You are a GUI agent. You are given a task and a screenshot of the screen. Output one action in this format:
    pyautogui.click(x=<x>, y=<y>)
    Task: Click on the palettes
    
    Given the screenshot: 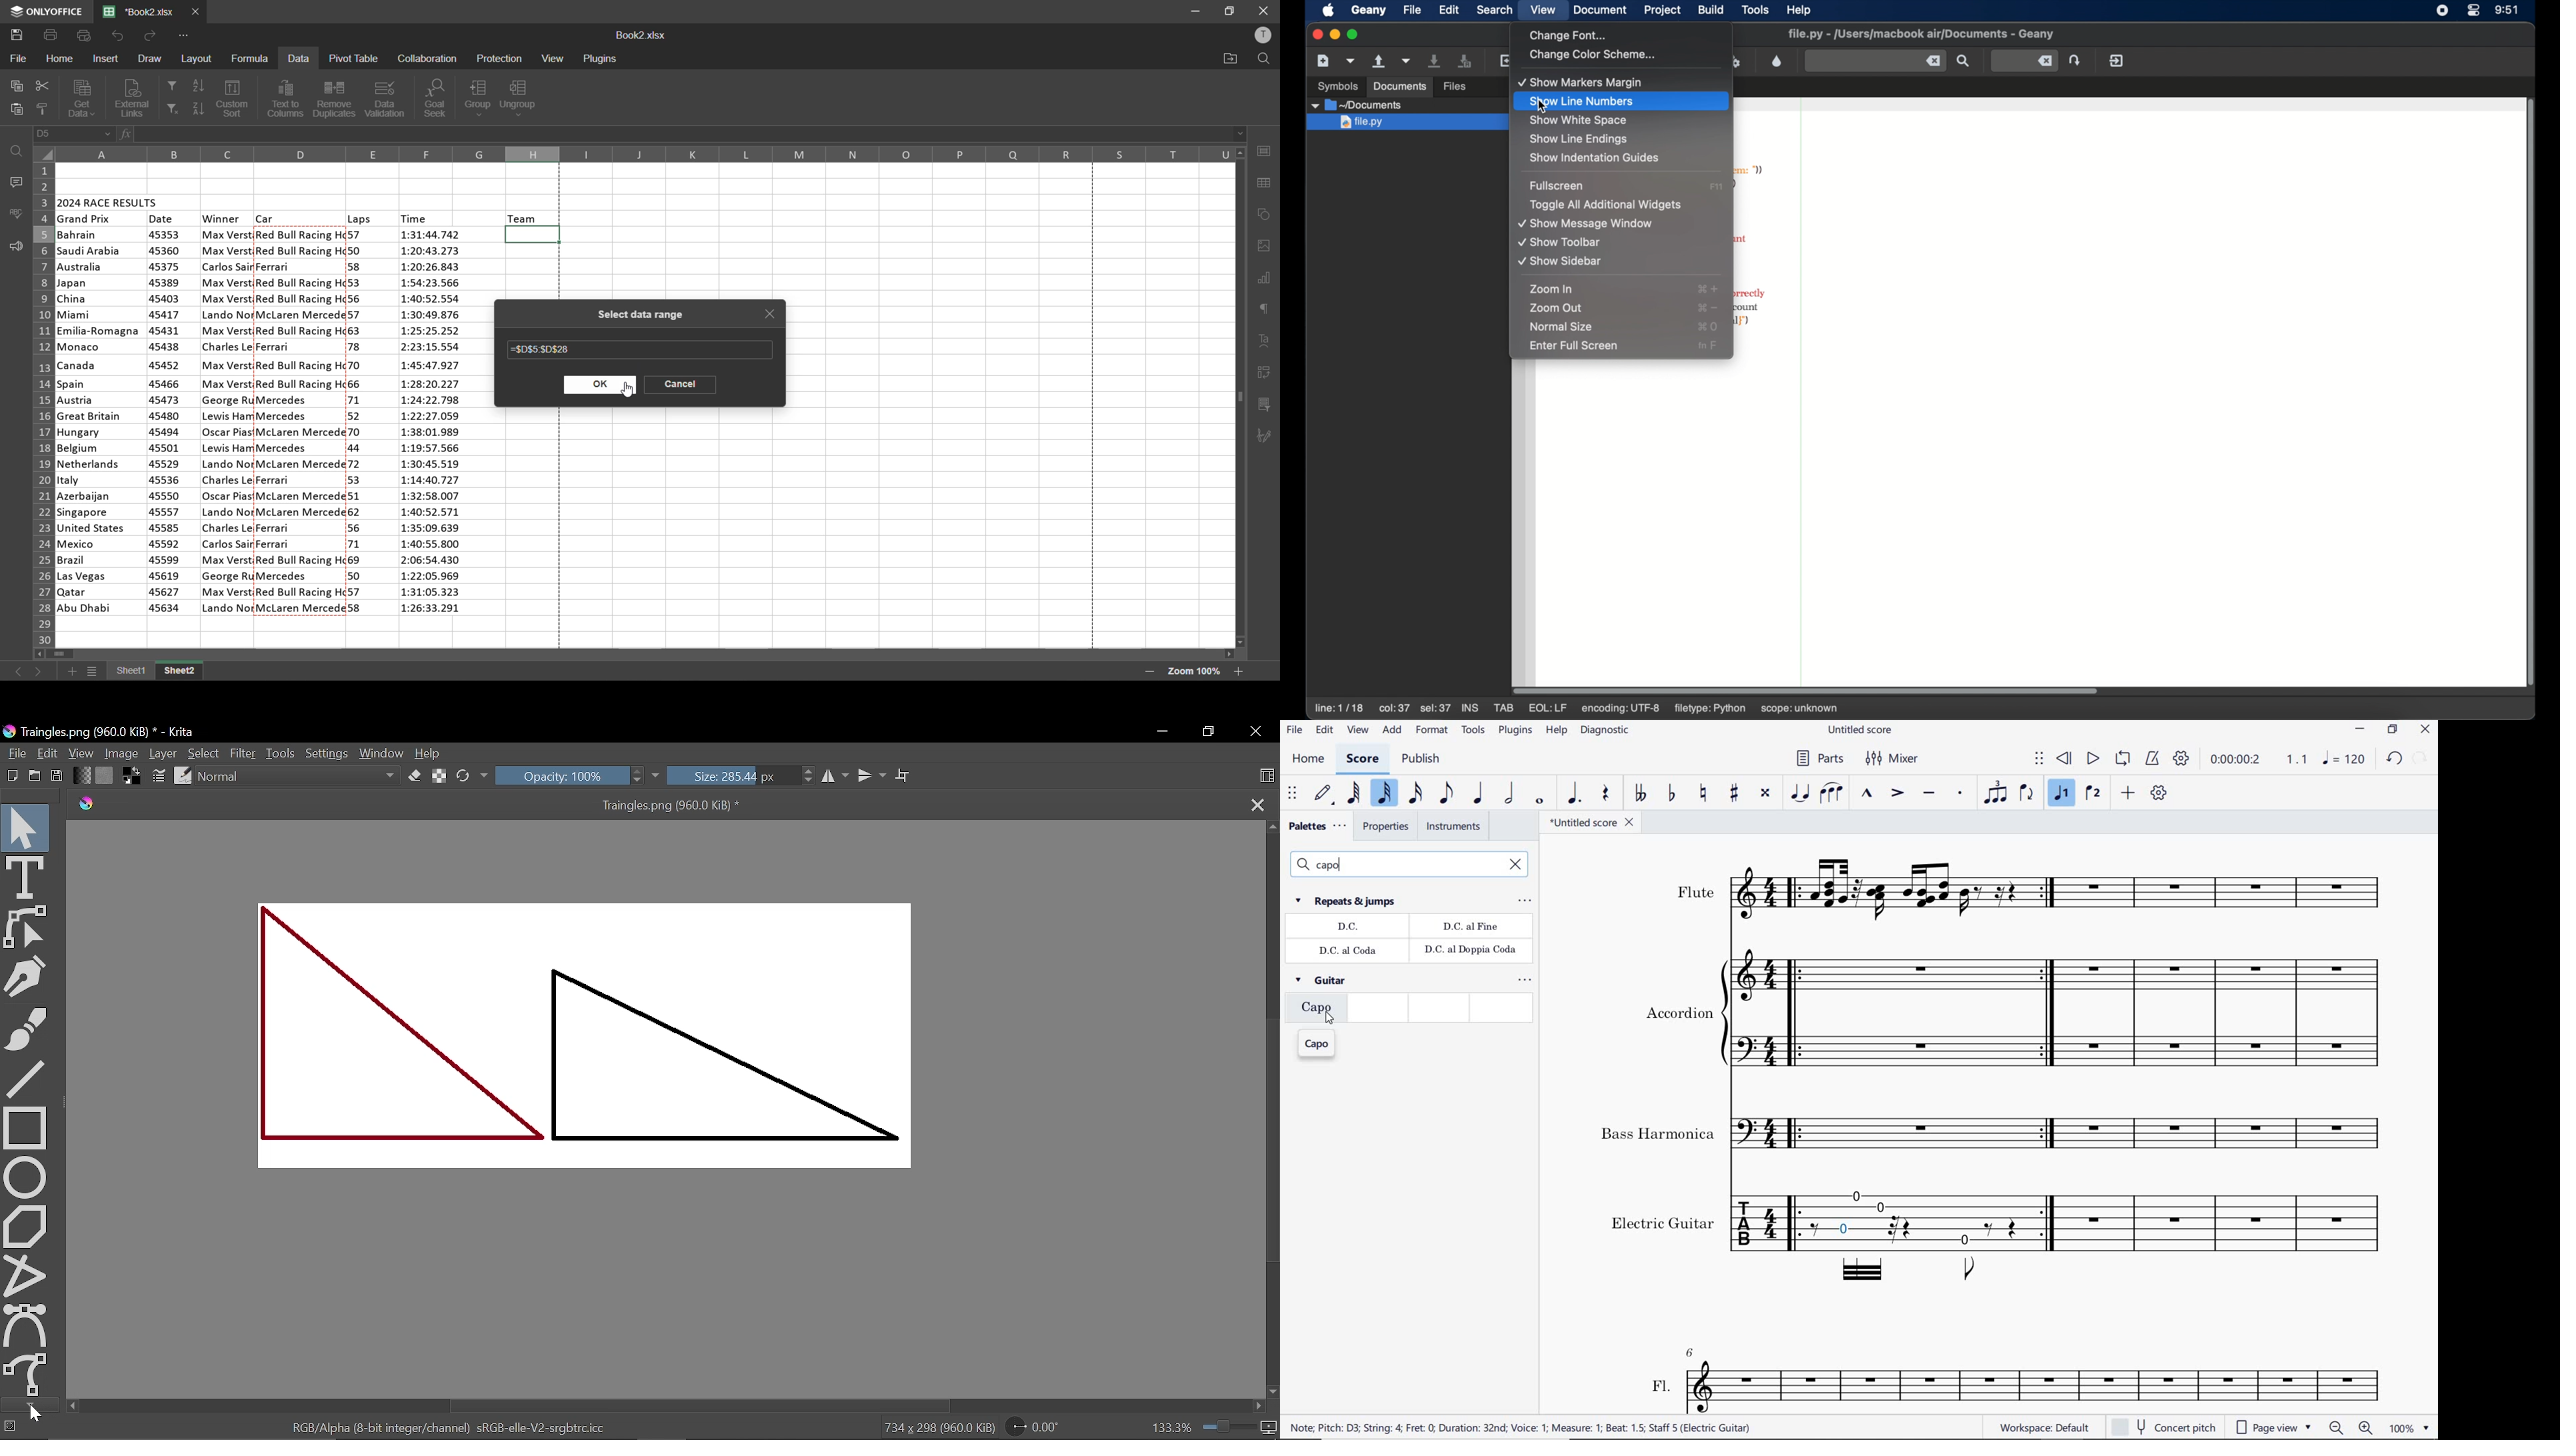 What is the action you would take?
    pyautogui.click(x=1316, y=826)
    